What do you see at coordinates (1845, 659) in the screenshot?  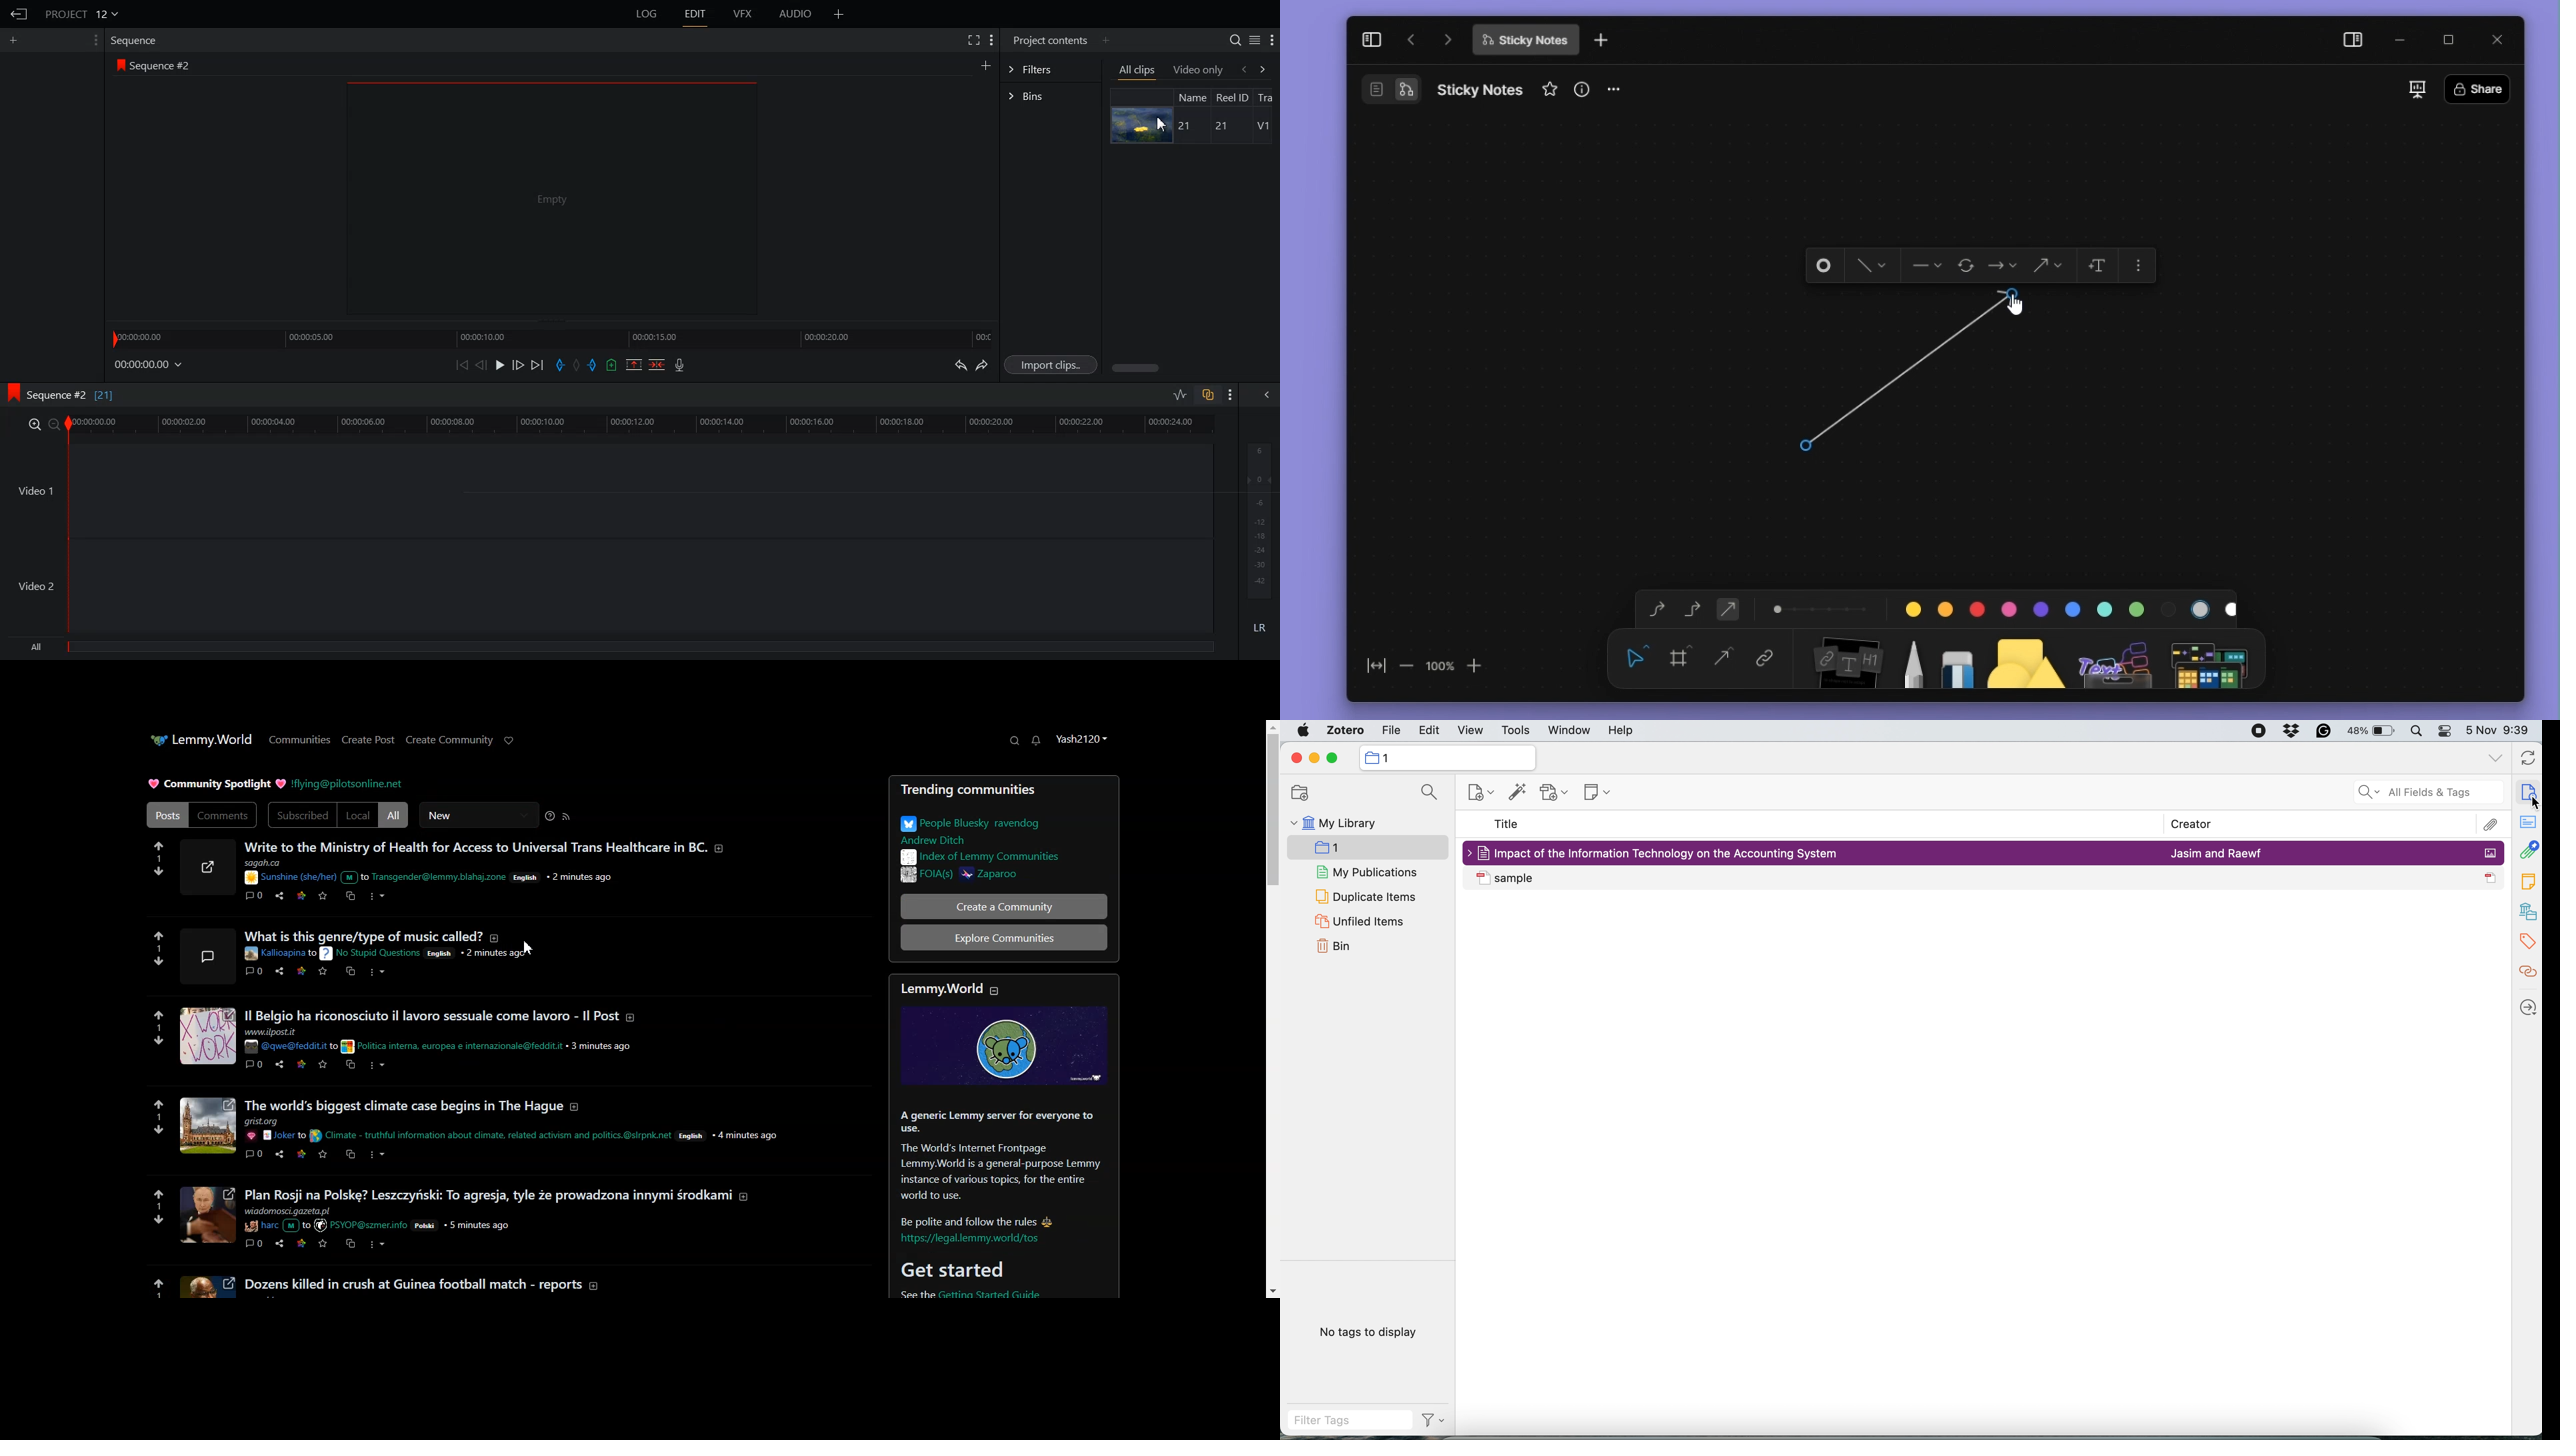 I see `note` at bounding box center [1845, 659].